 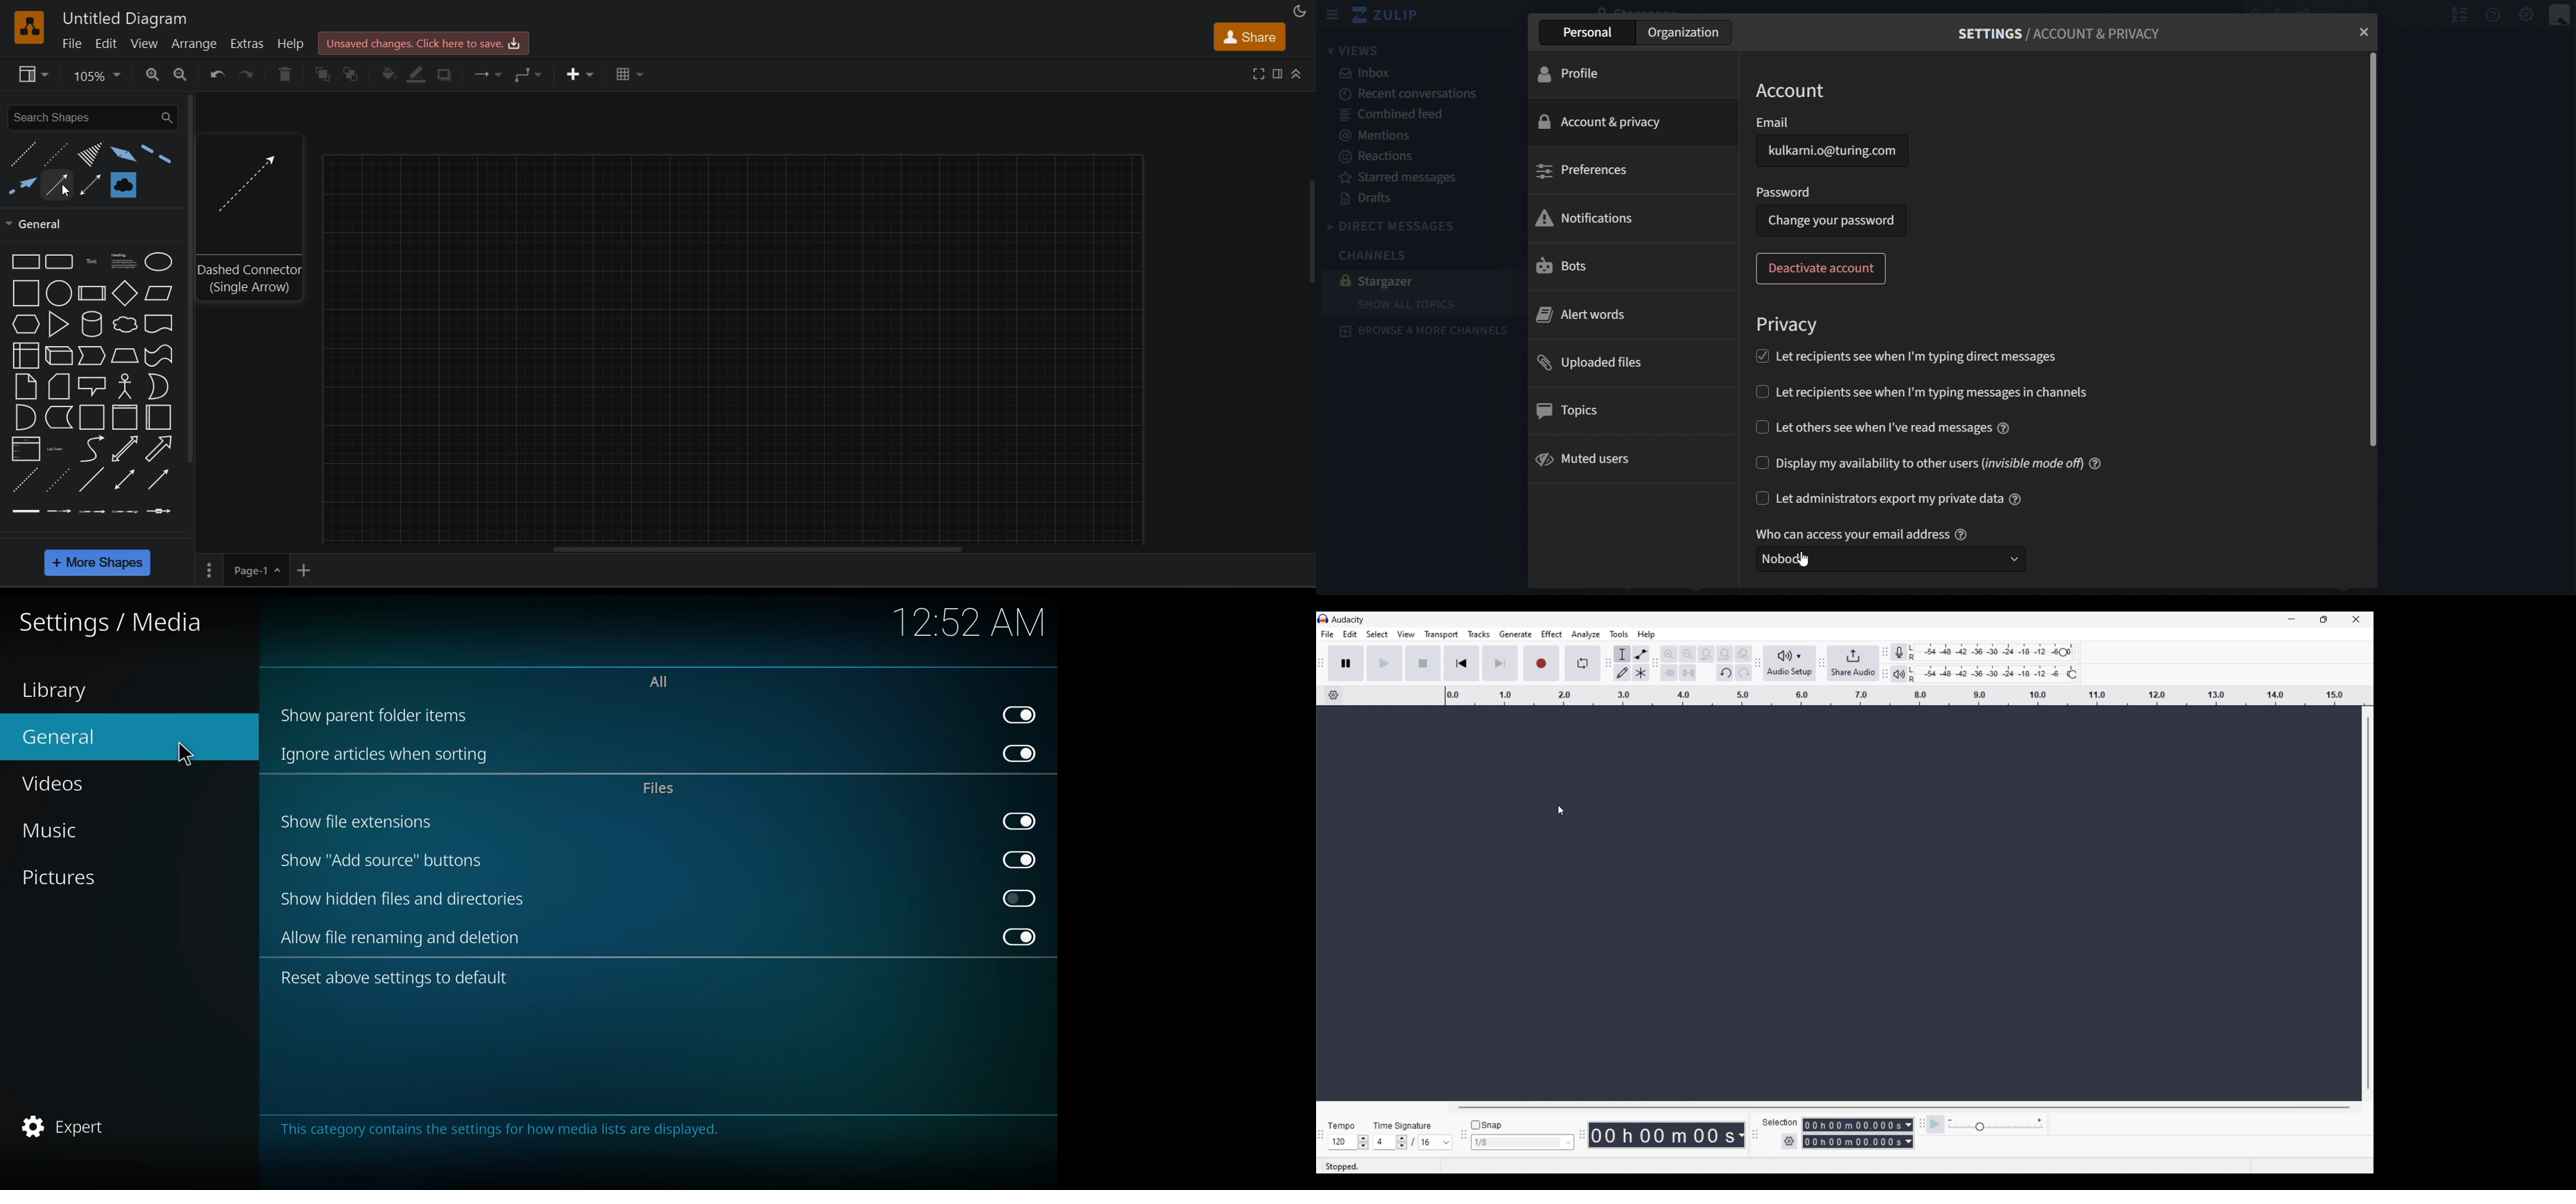 I want to click on add new page, so click(x=307, y=569).